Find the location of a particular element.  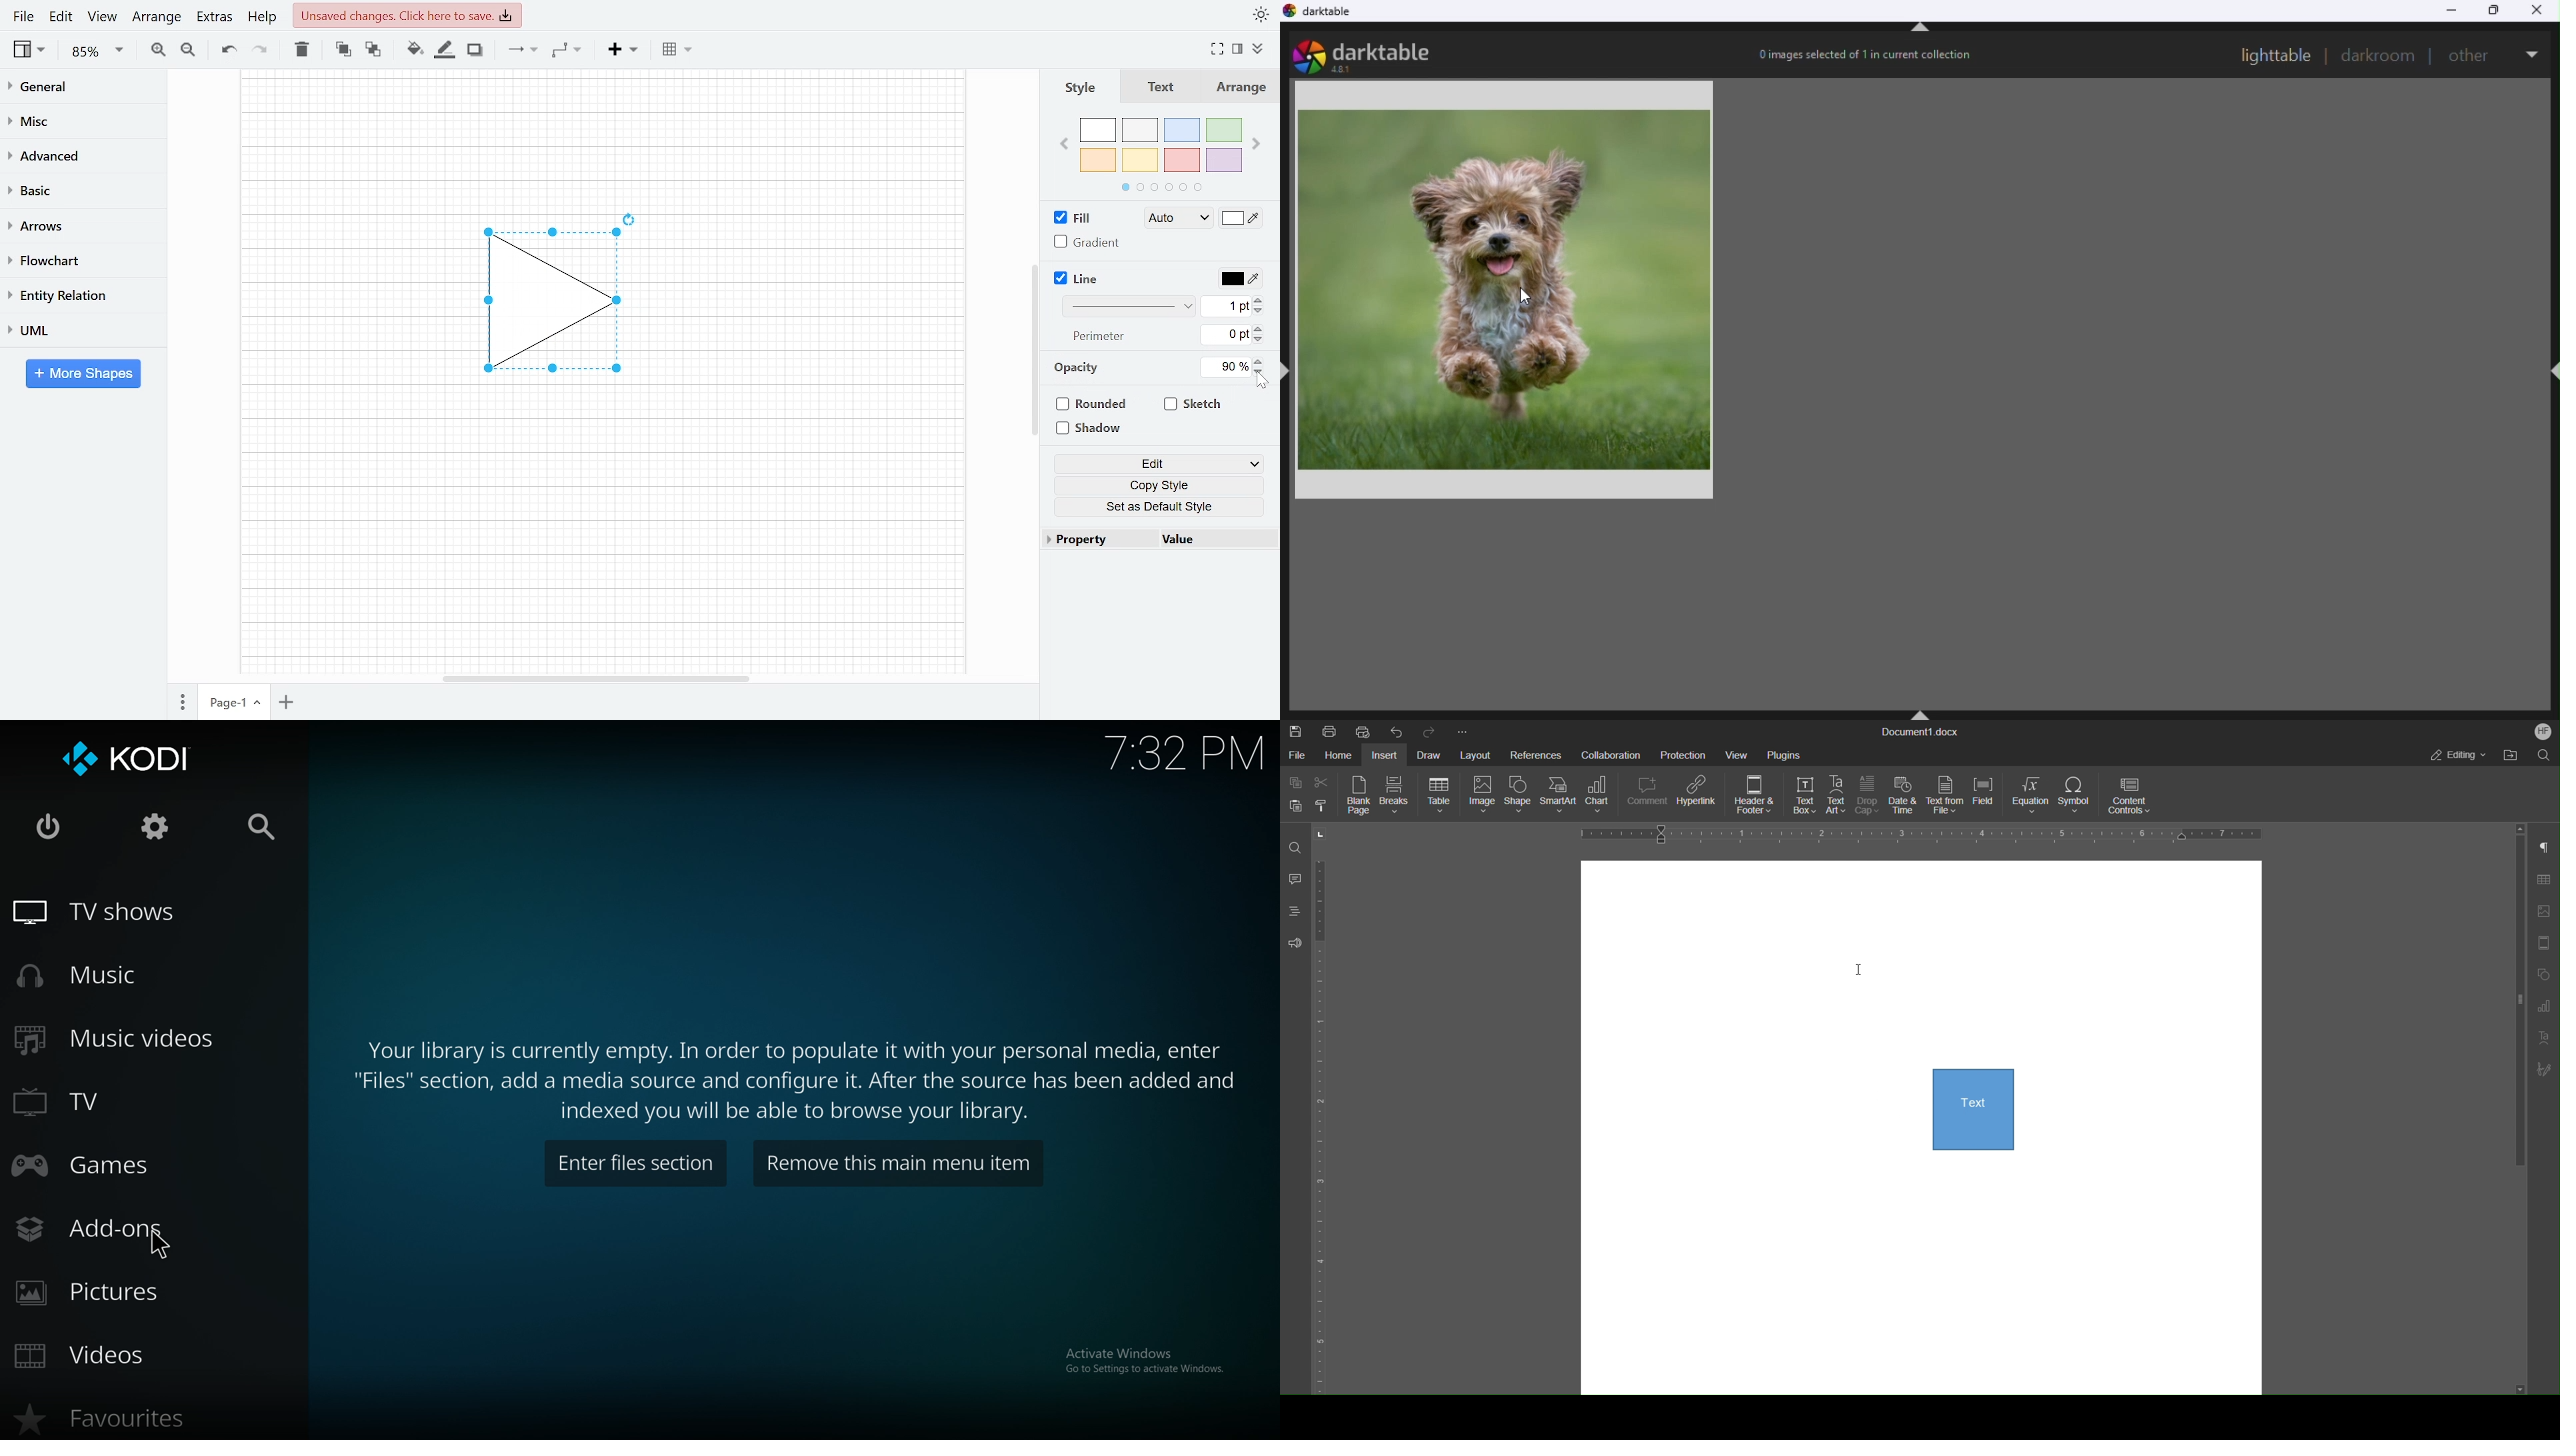

Pages is located at coordinates (181, 704).